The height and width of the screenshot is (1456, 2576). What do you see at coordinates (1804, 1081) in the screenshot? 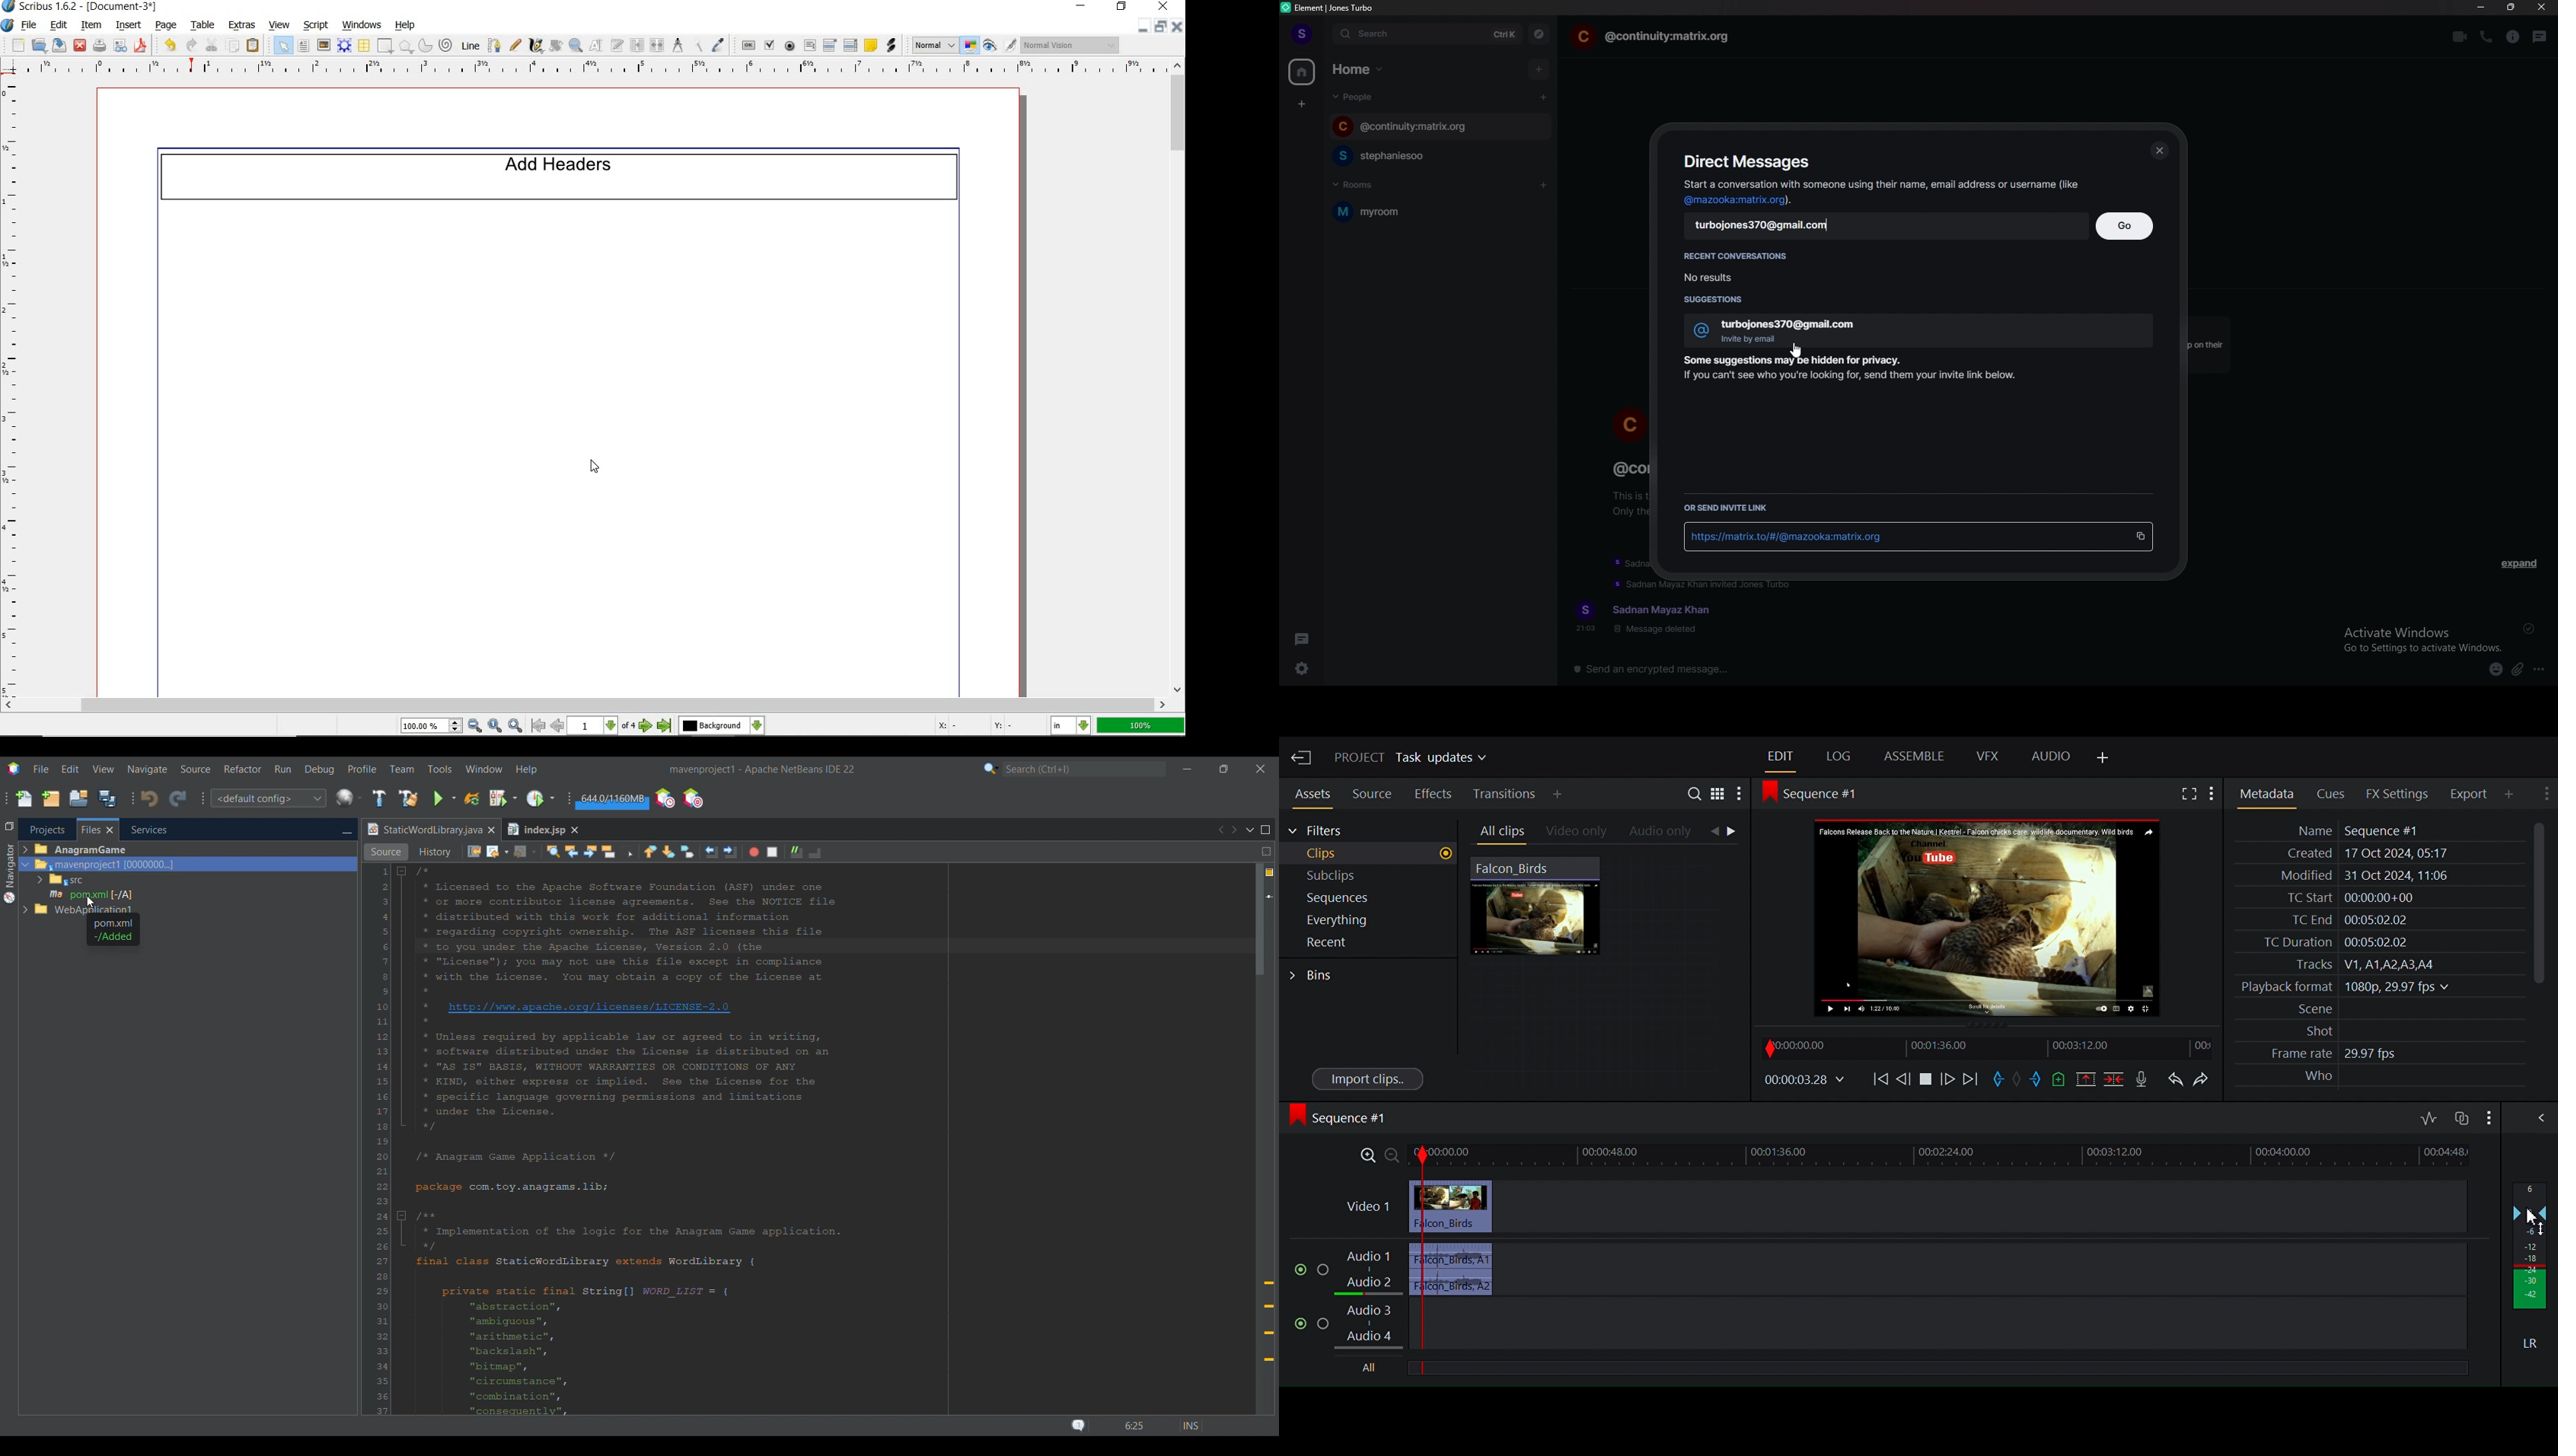
I see `00.00.03.28` at bounding box center [1804, 1081].